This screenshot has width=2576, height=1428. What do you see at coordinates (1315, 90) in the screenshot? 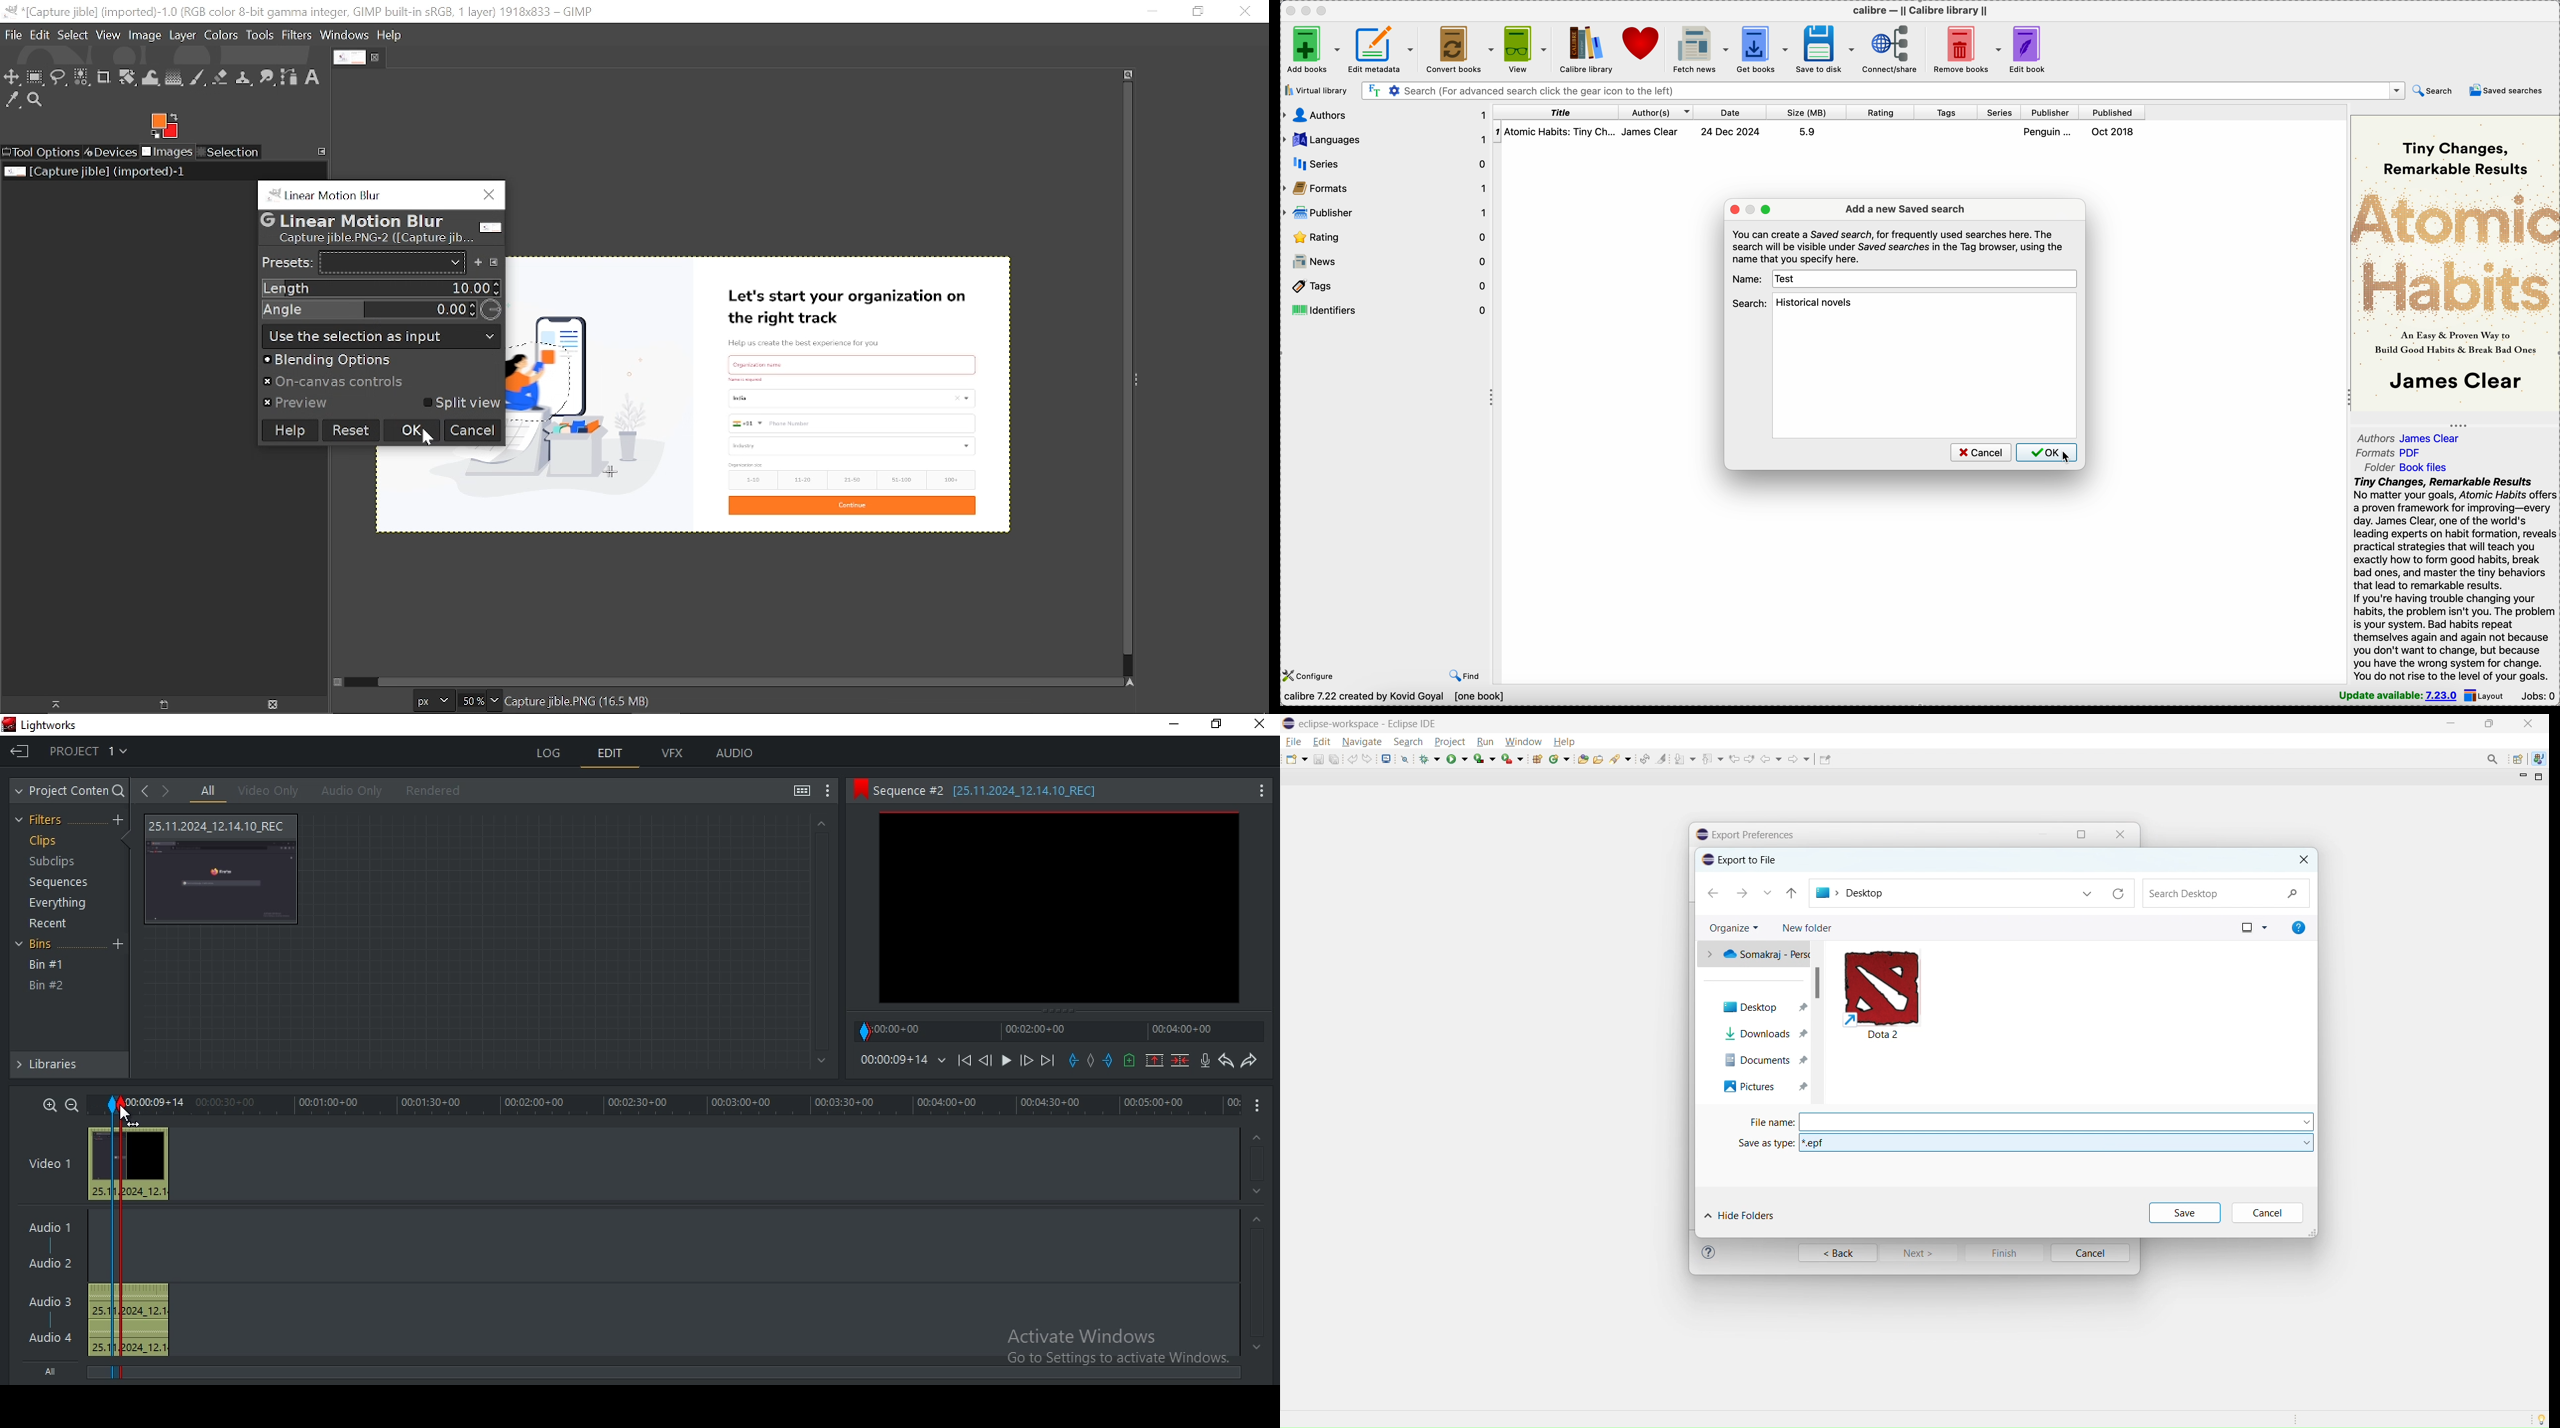
I see `virtual library` at bounding box center [1315, 90].